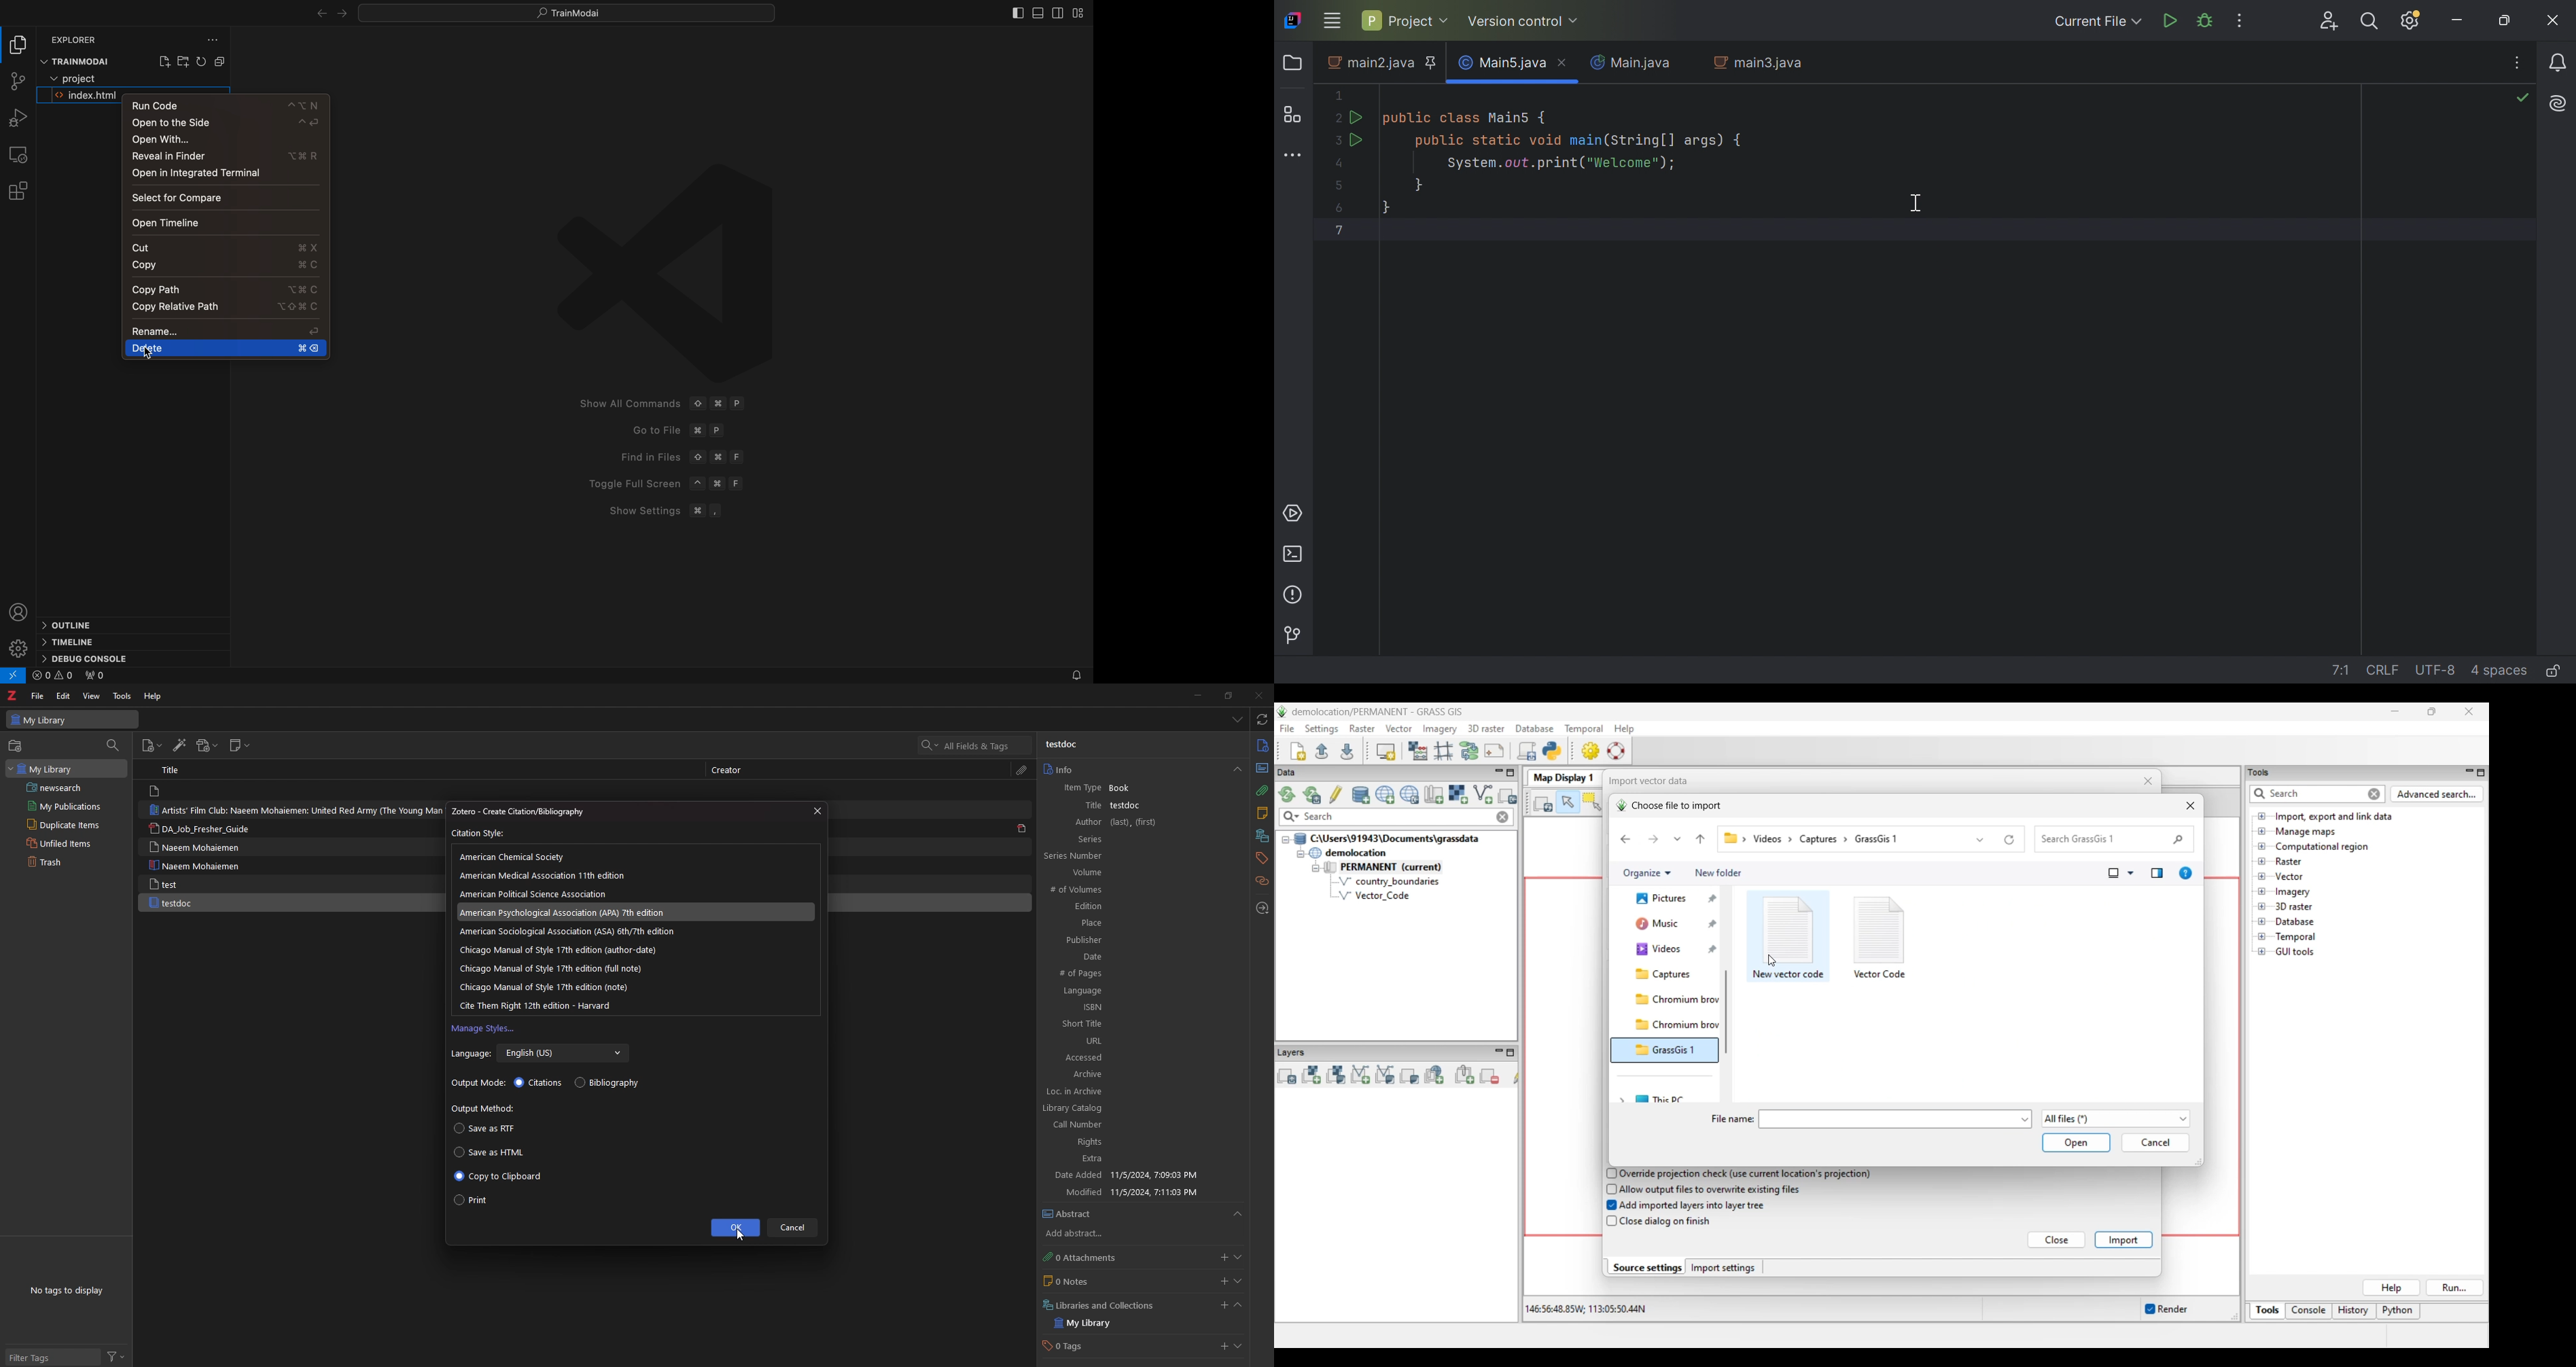 The width and height of the screenshot is (2576, 1372). I want to click on cursor, so click(151, 356).